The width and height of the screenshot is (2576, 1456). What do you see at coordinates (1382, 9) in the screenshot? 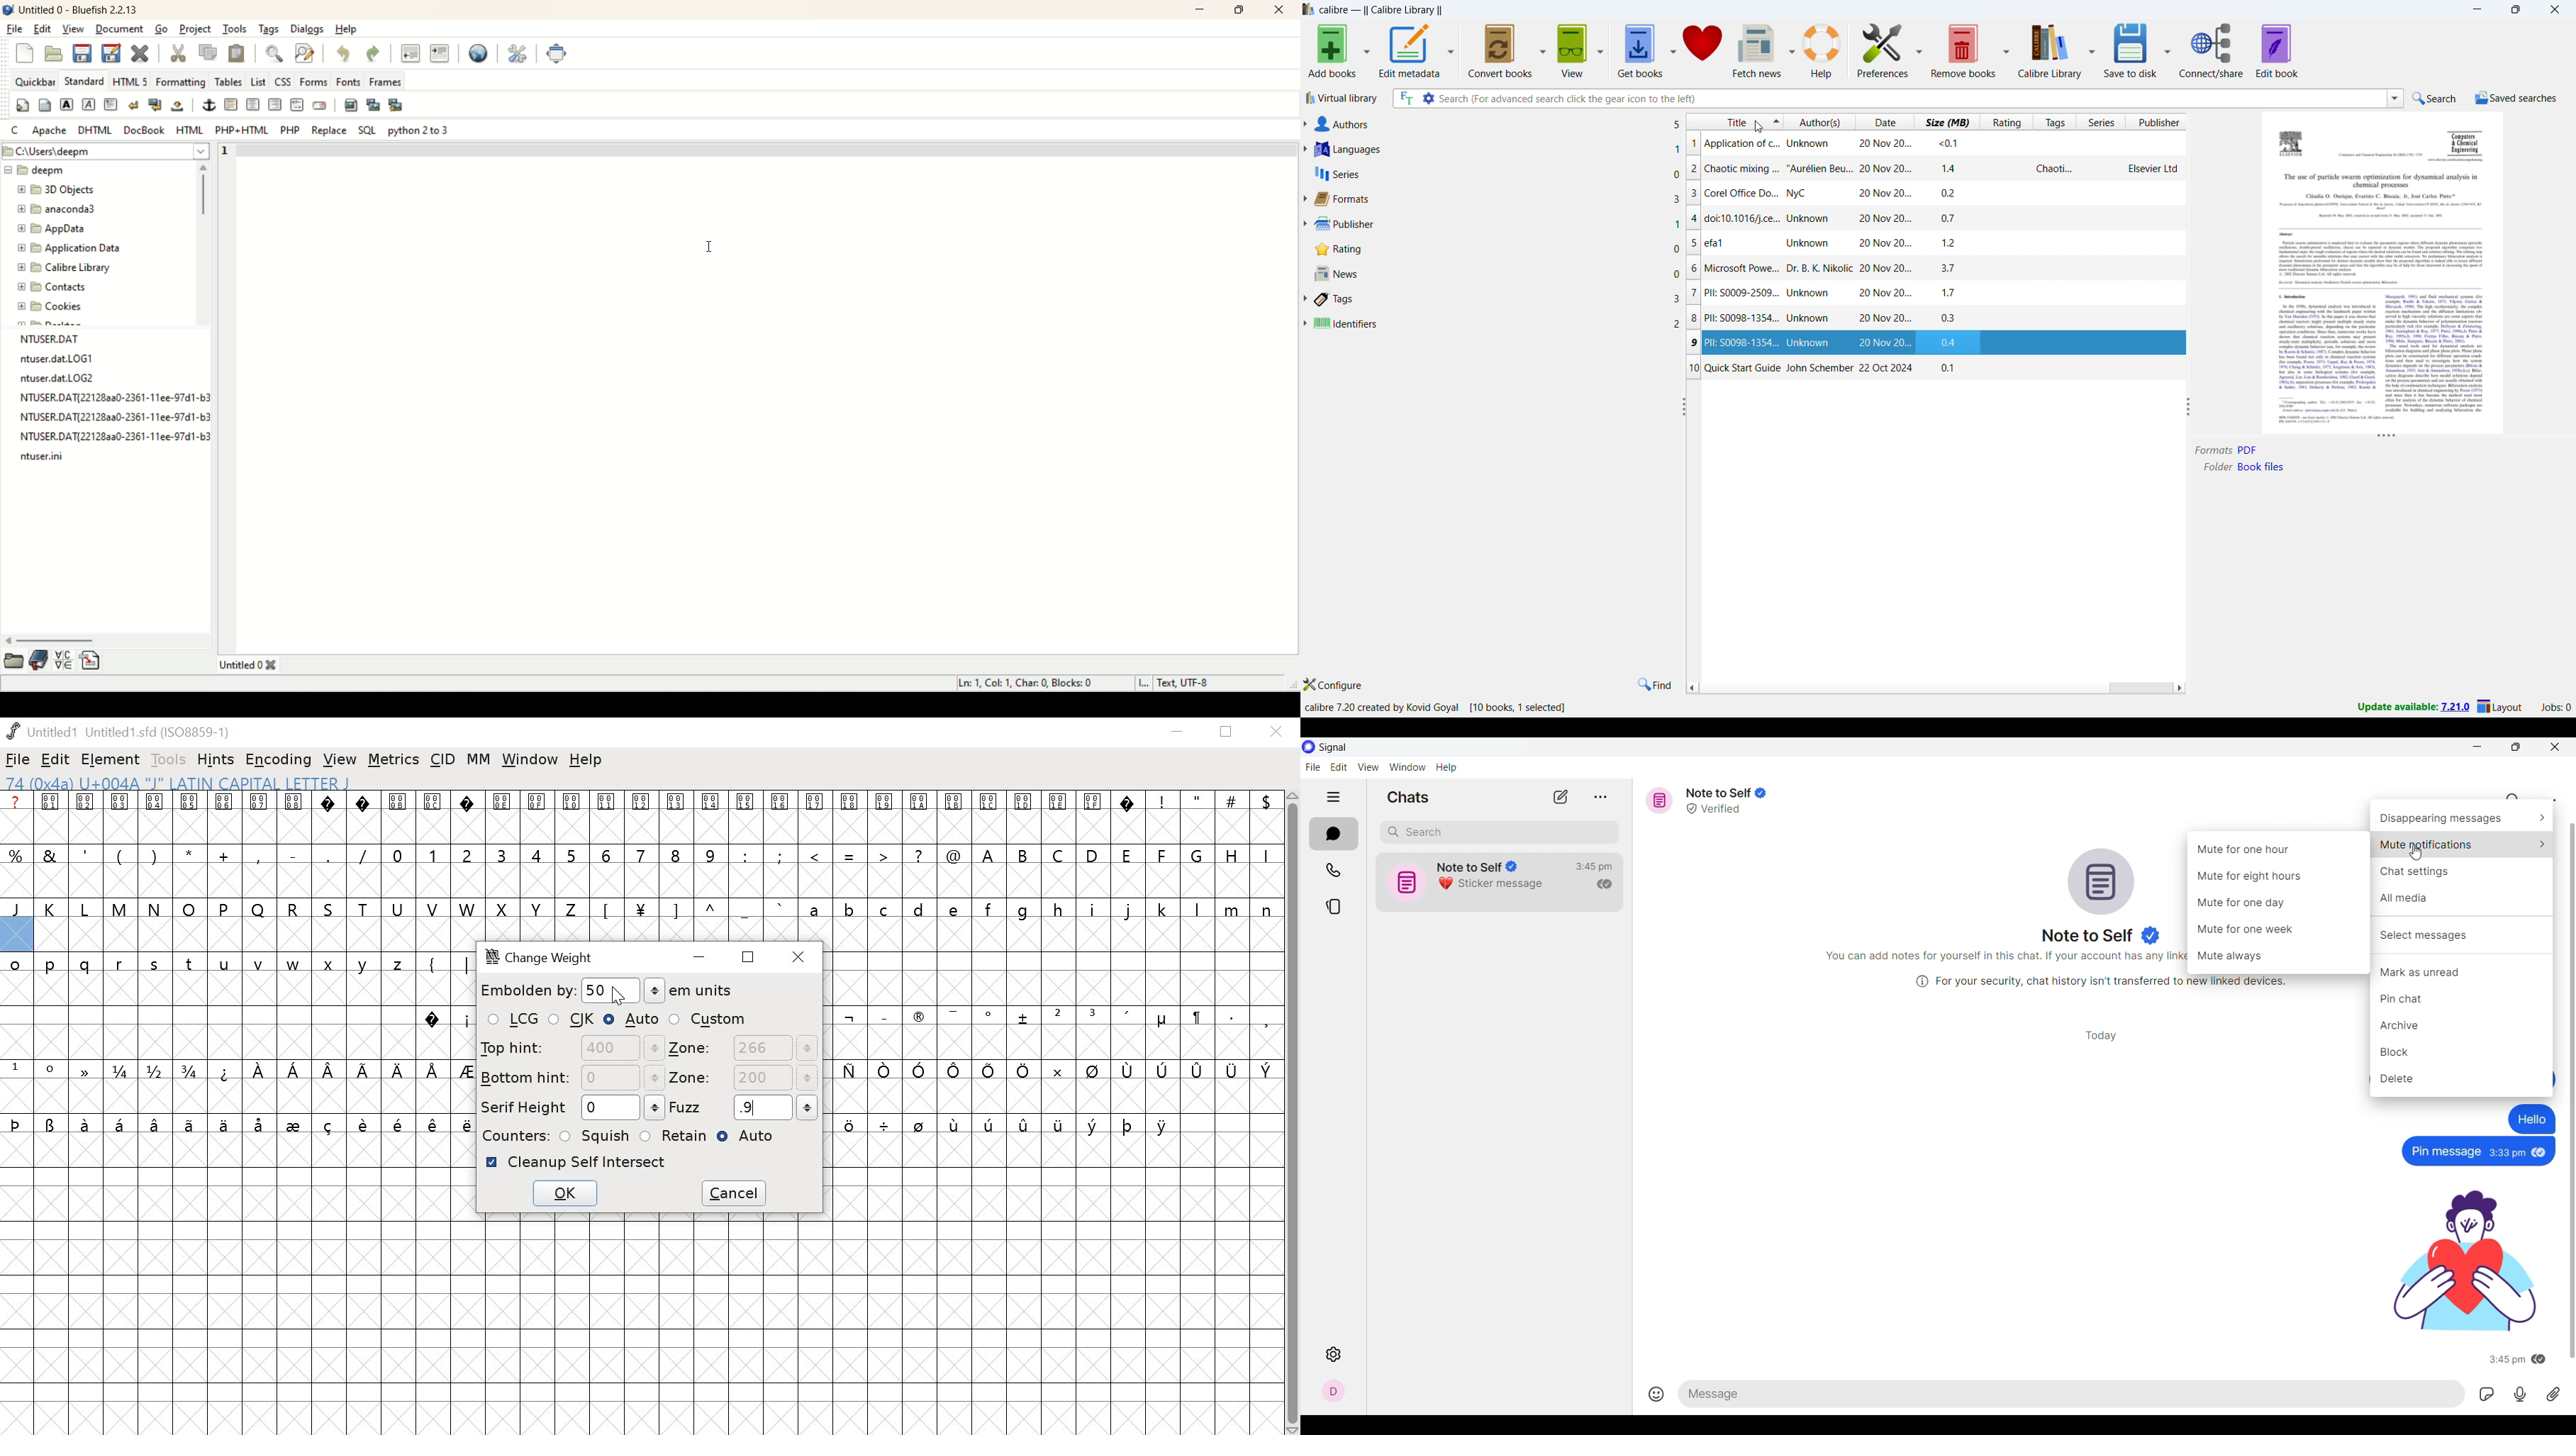
I see `Calibre - || Calibre Library ||` at bounding box center [1382, 9].